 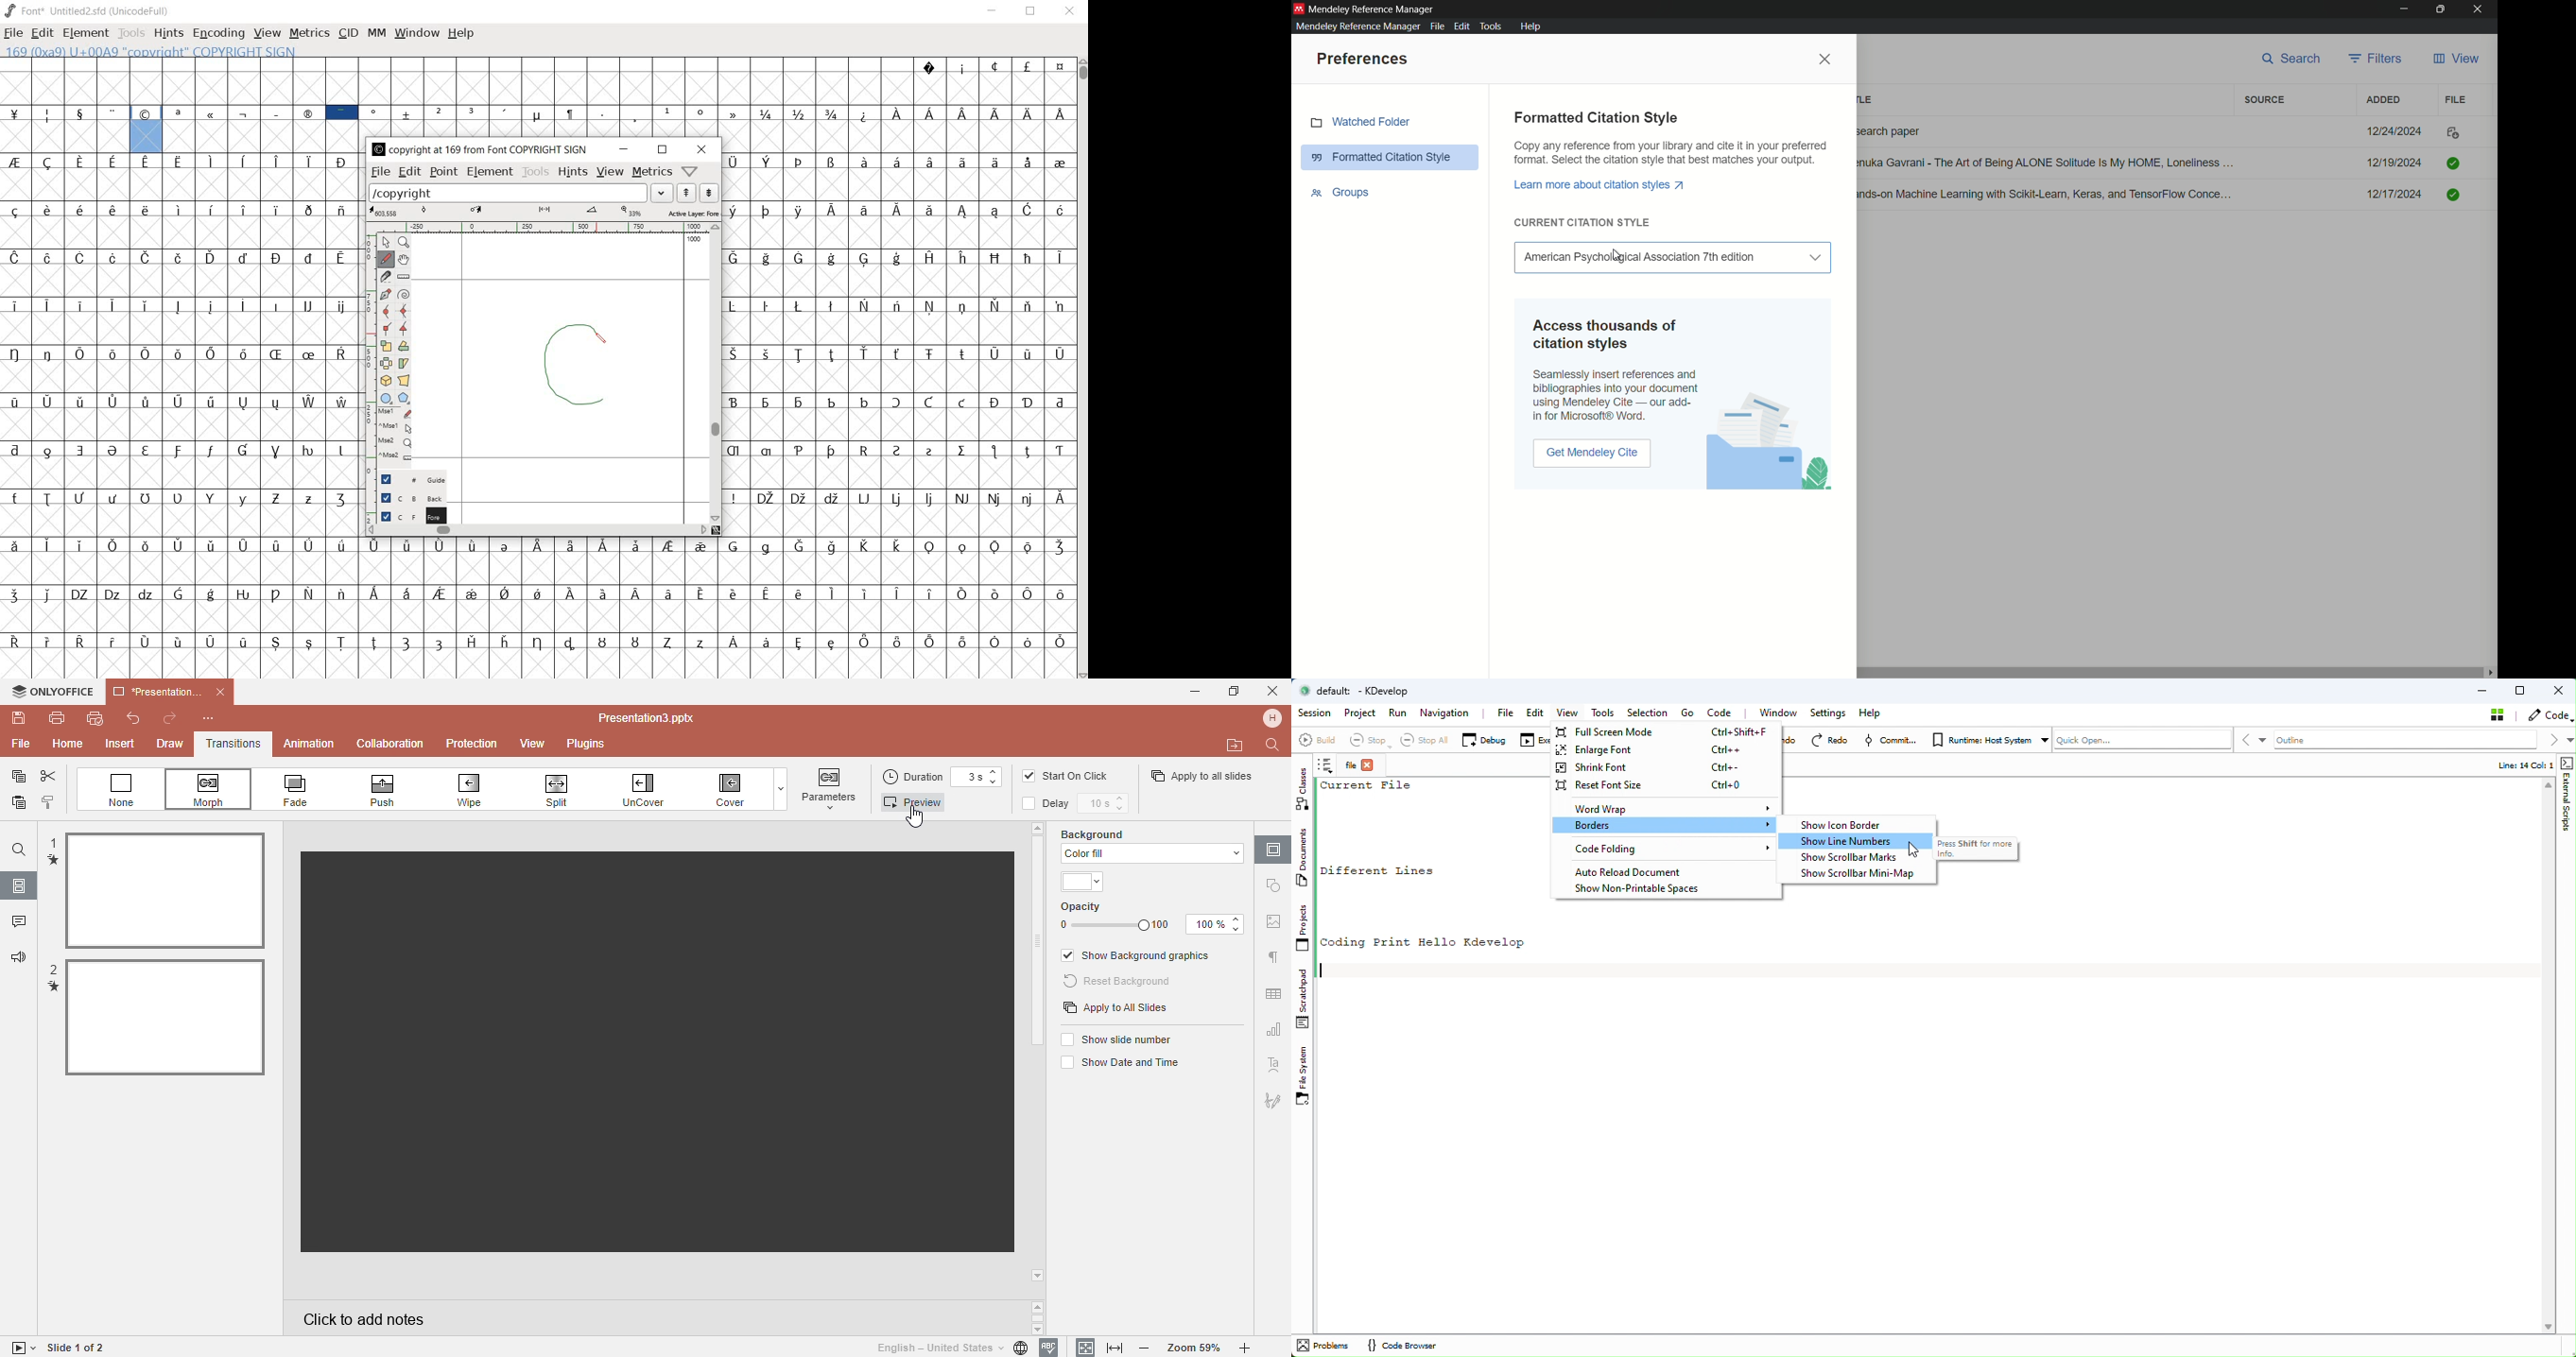 I want to click on Enlarge Font Ctrl++, so click(x=1665, y=766).